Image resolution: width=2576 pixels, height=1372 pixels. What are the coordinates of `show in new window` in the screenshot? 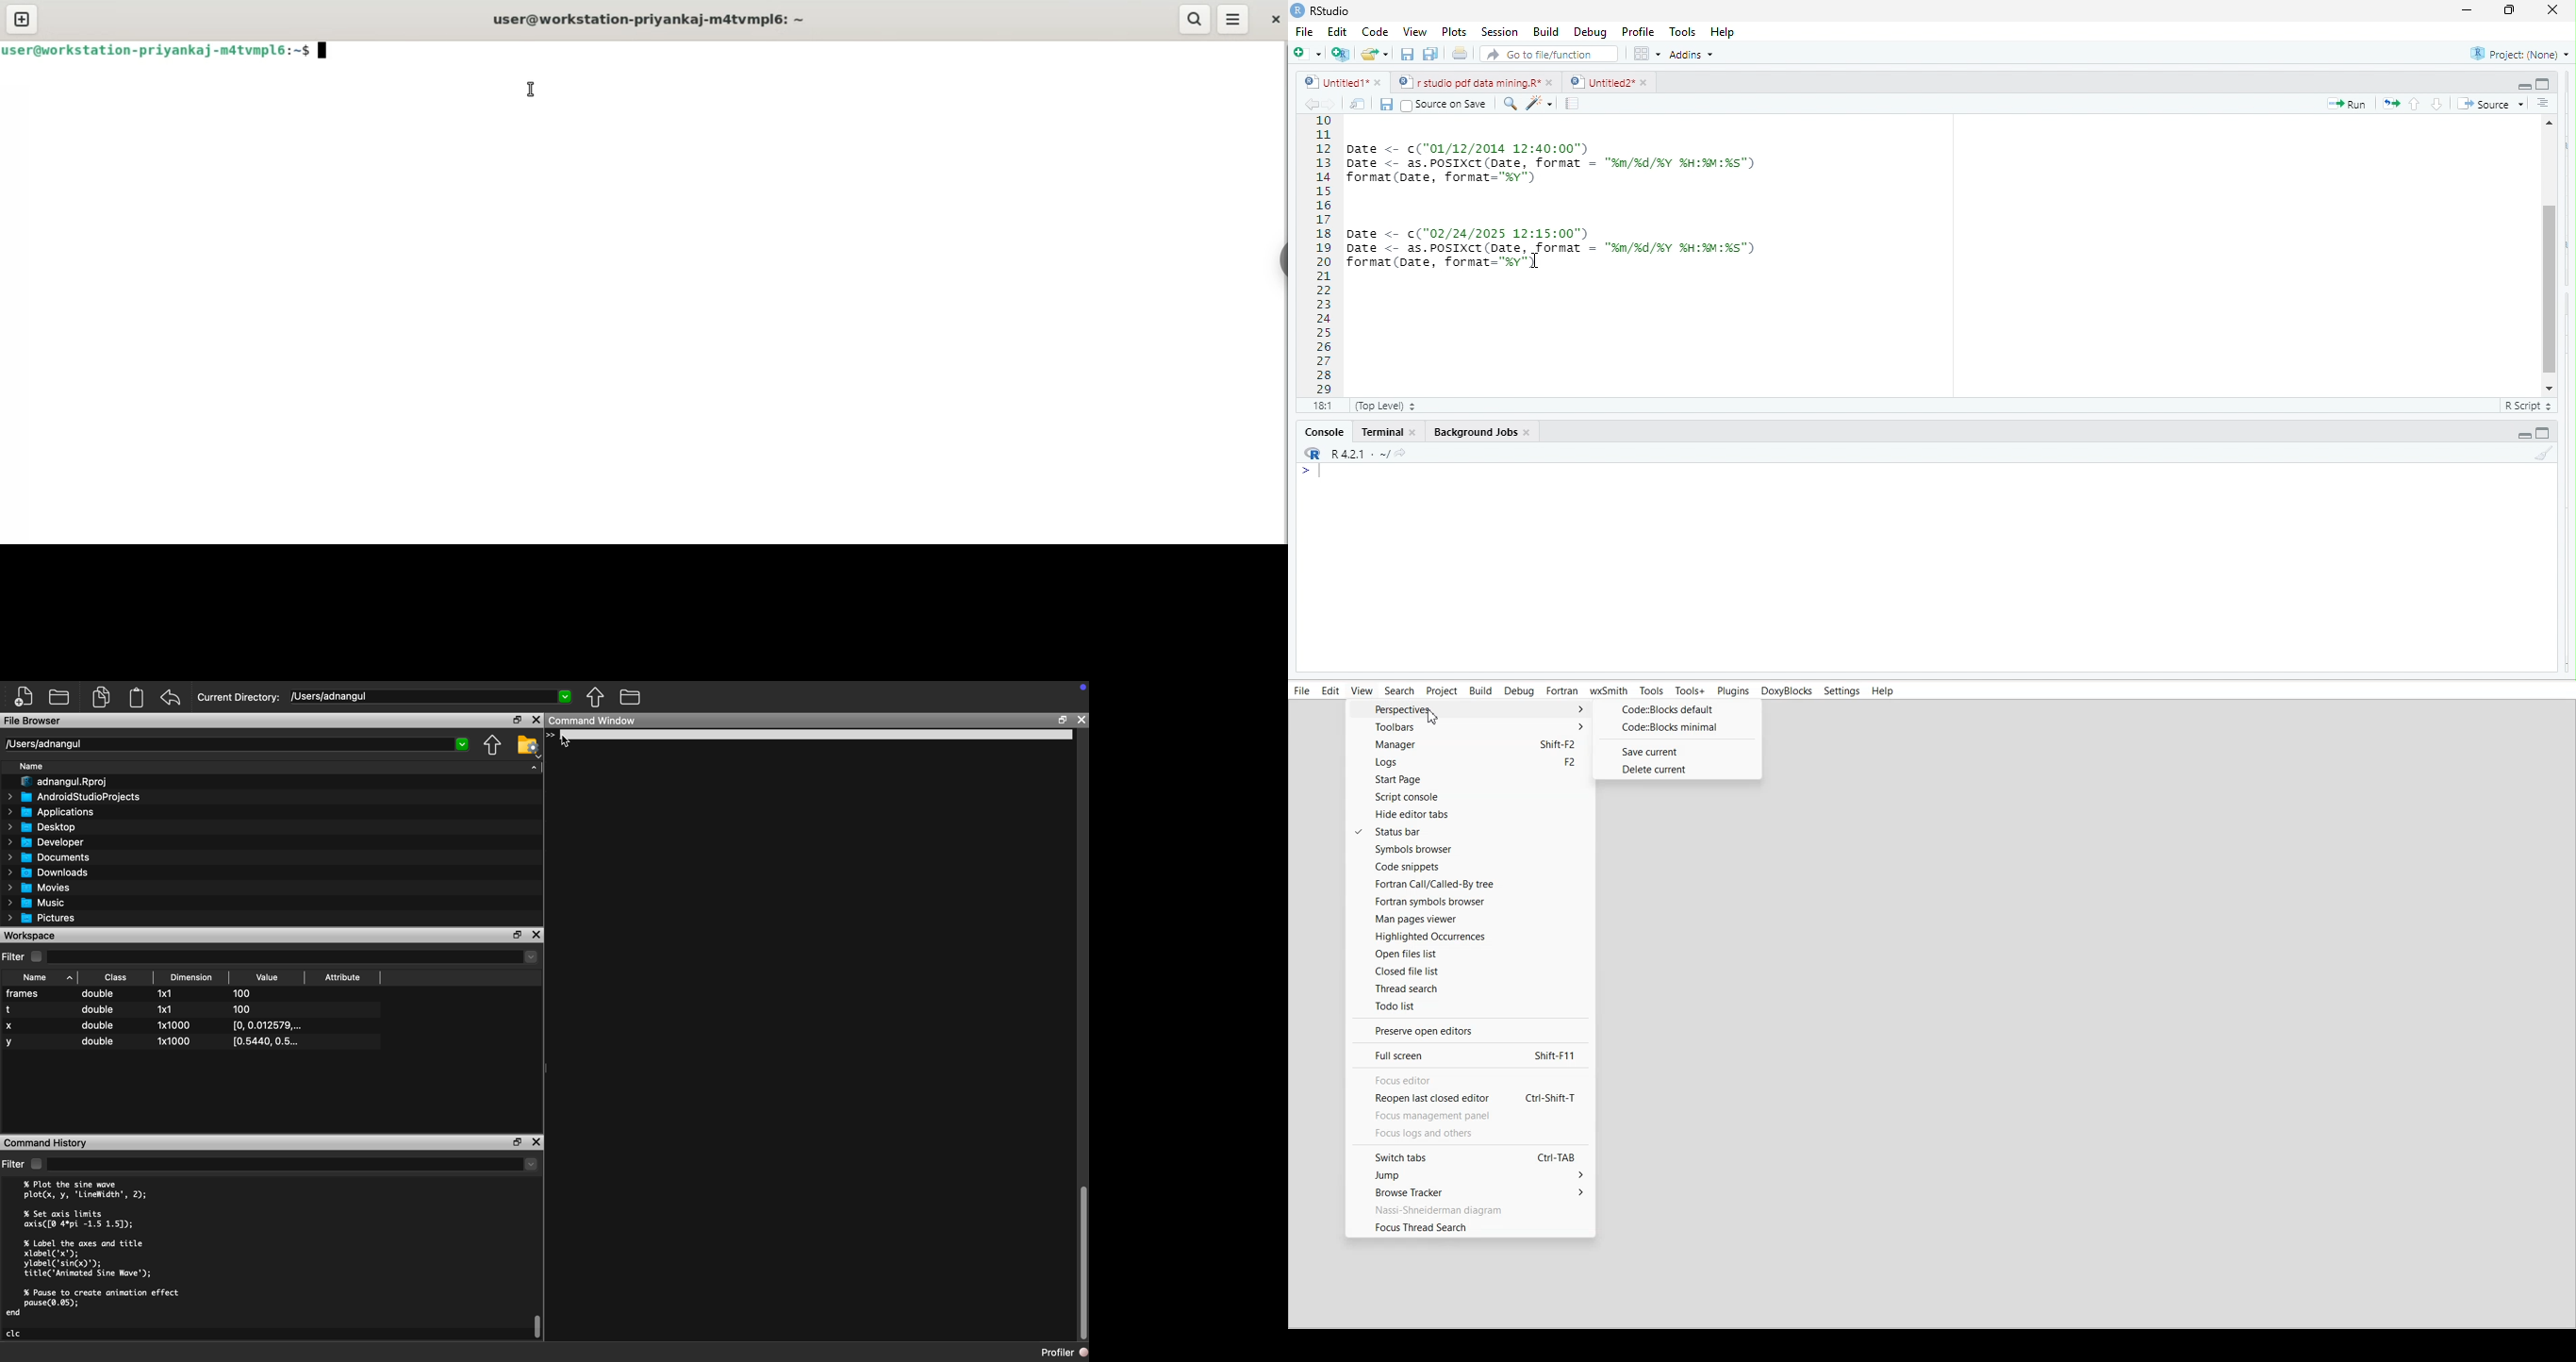 It's located at (1360, 104).